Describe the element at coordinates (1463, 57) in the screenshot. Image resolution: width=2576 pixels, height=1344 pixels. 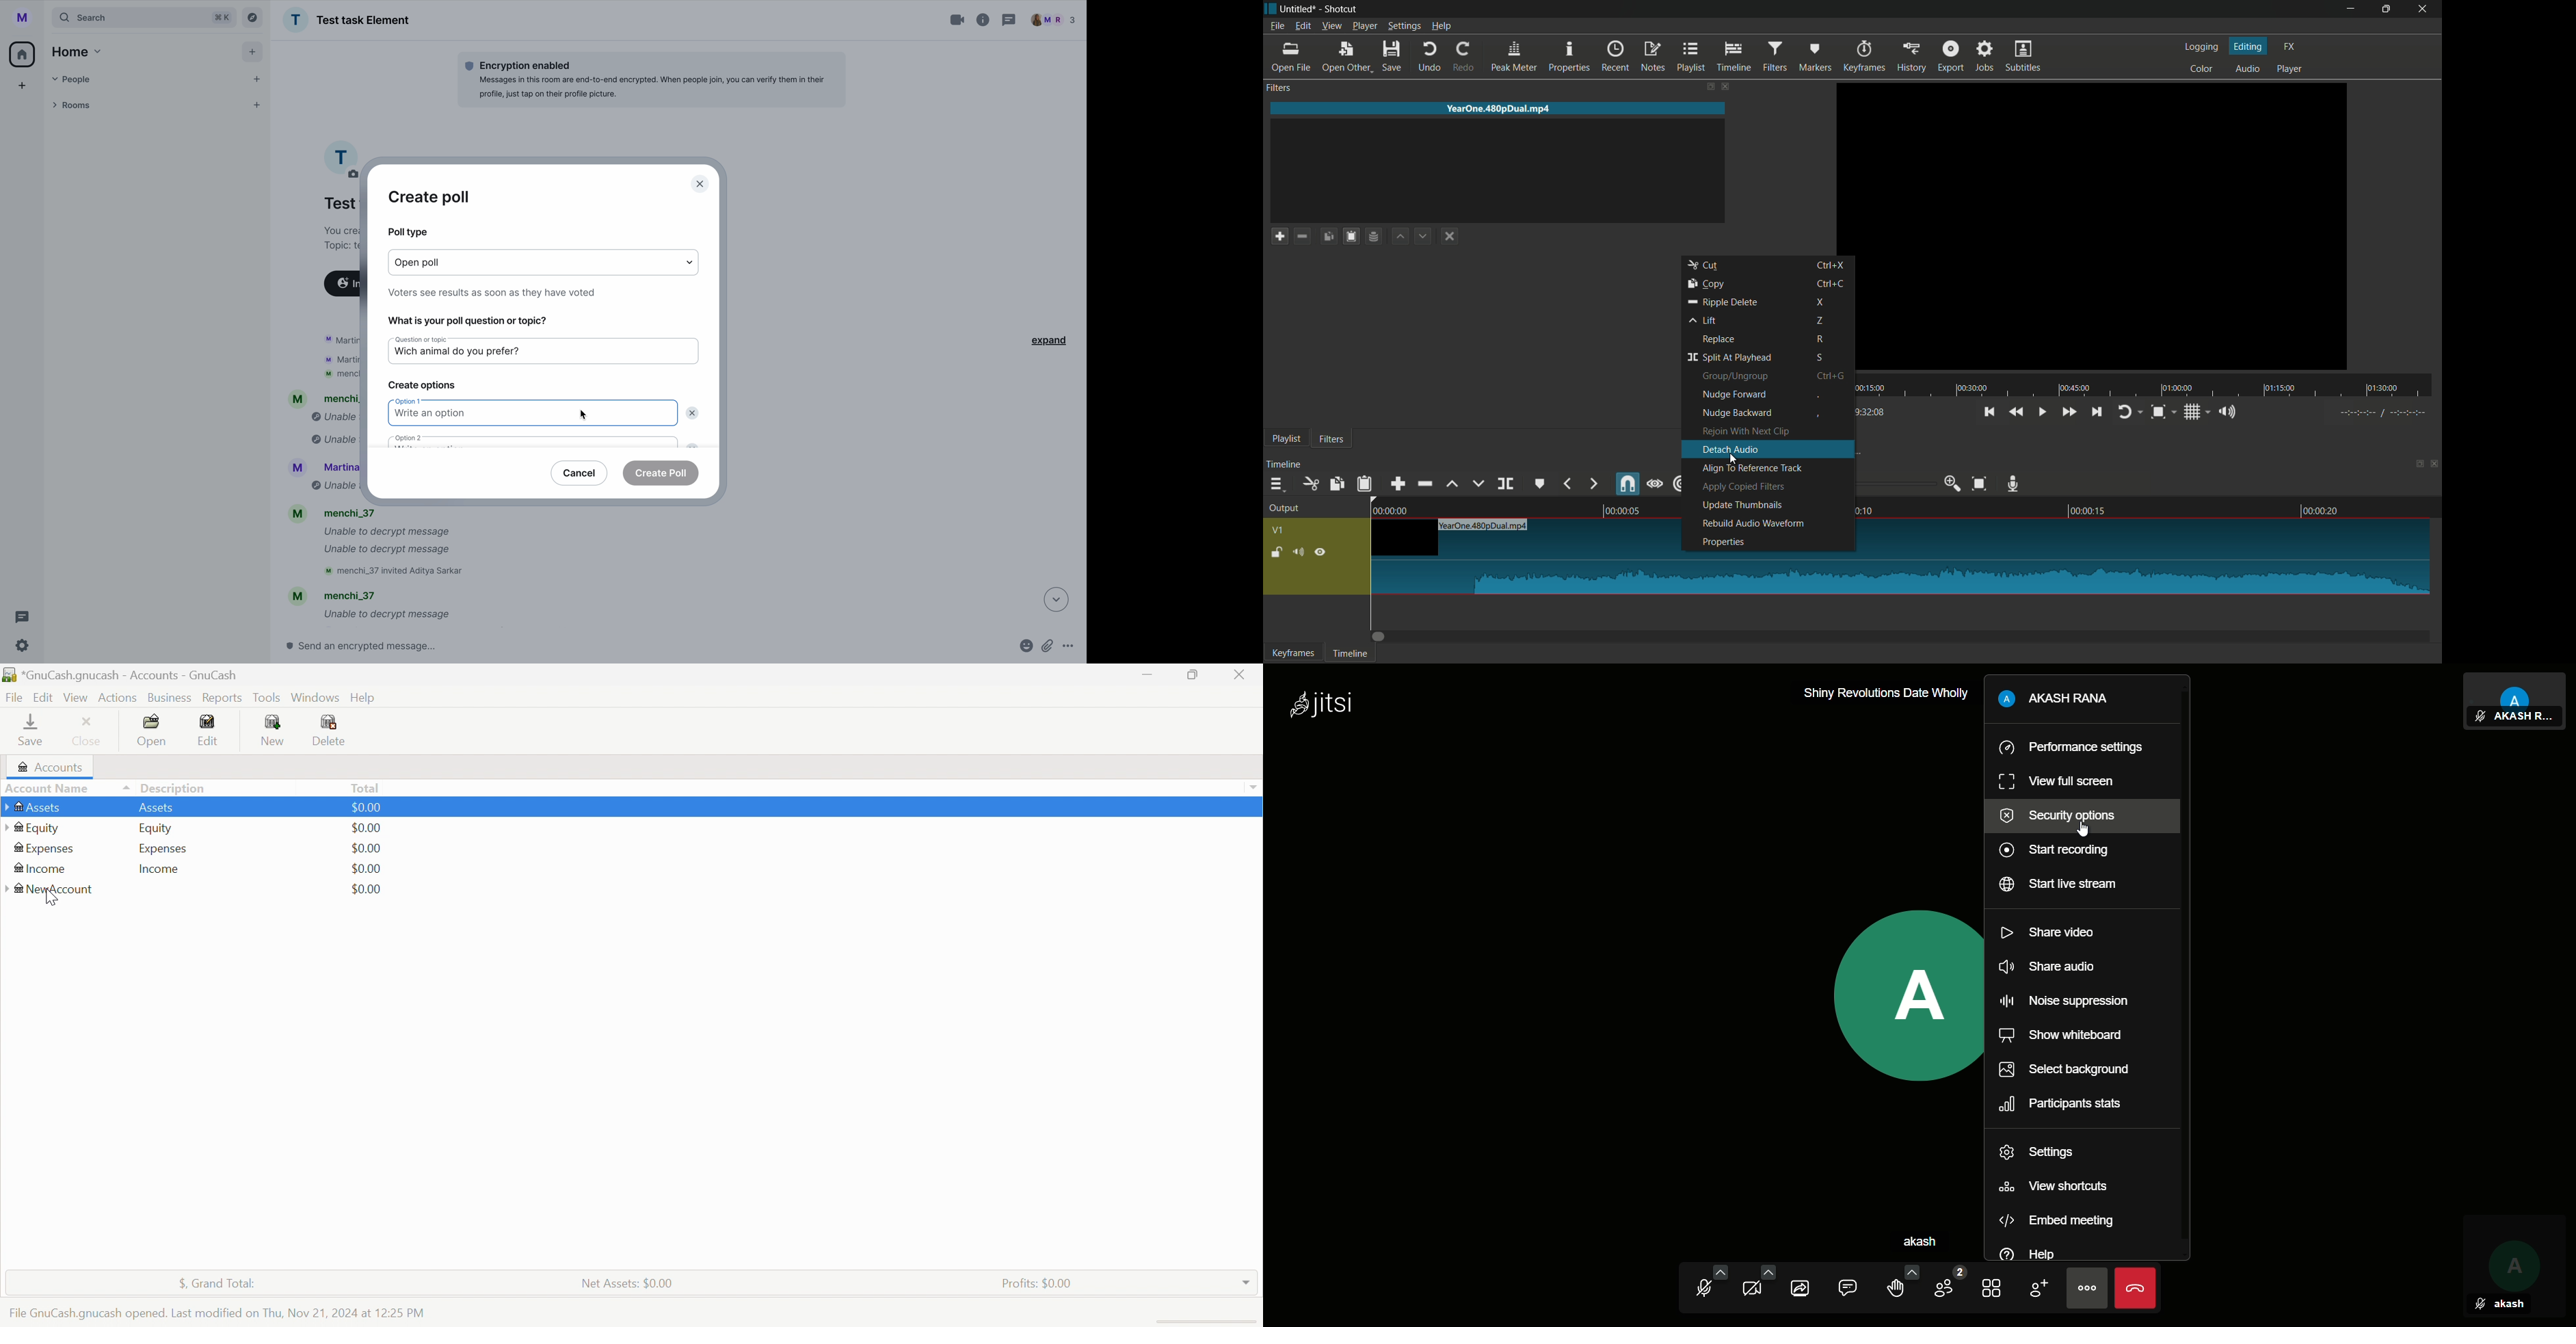
I see `redo` at that location.